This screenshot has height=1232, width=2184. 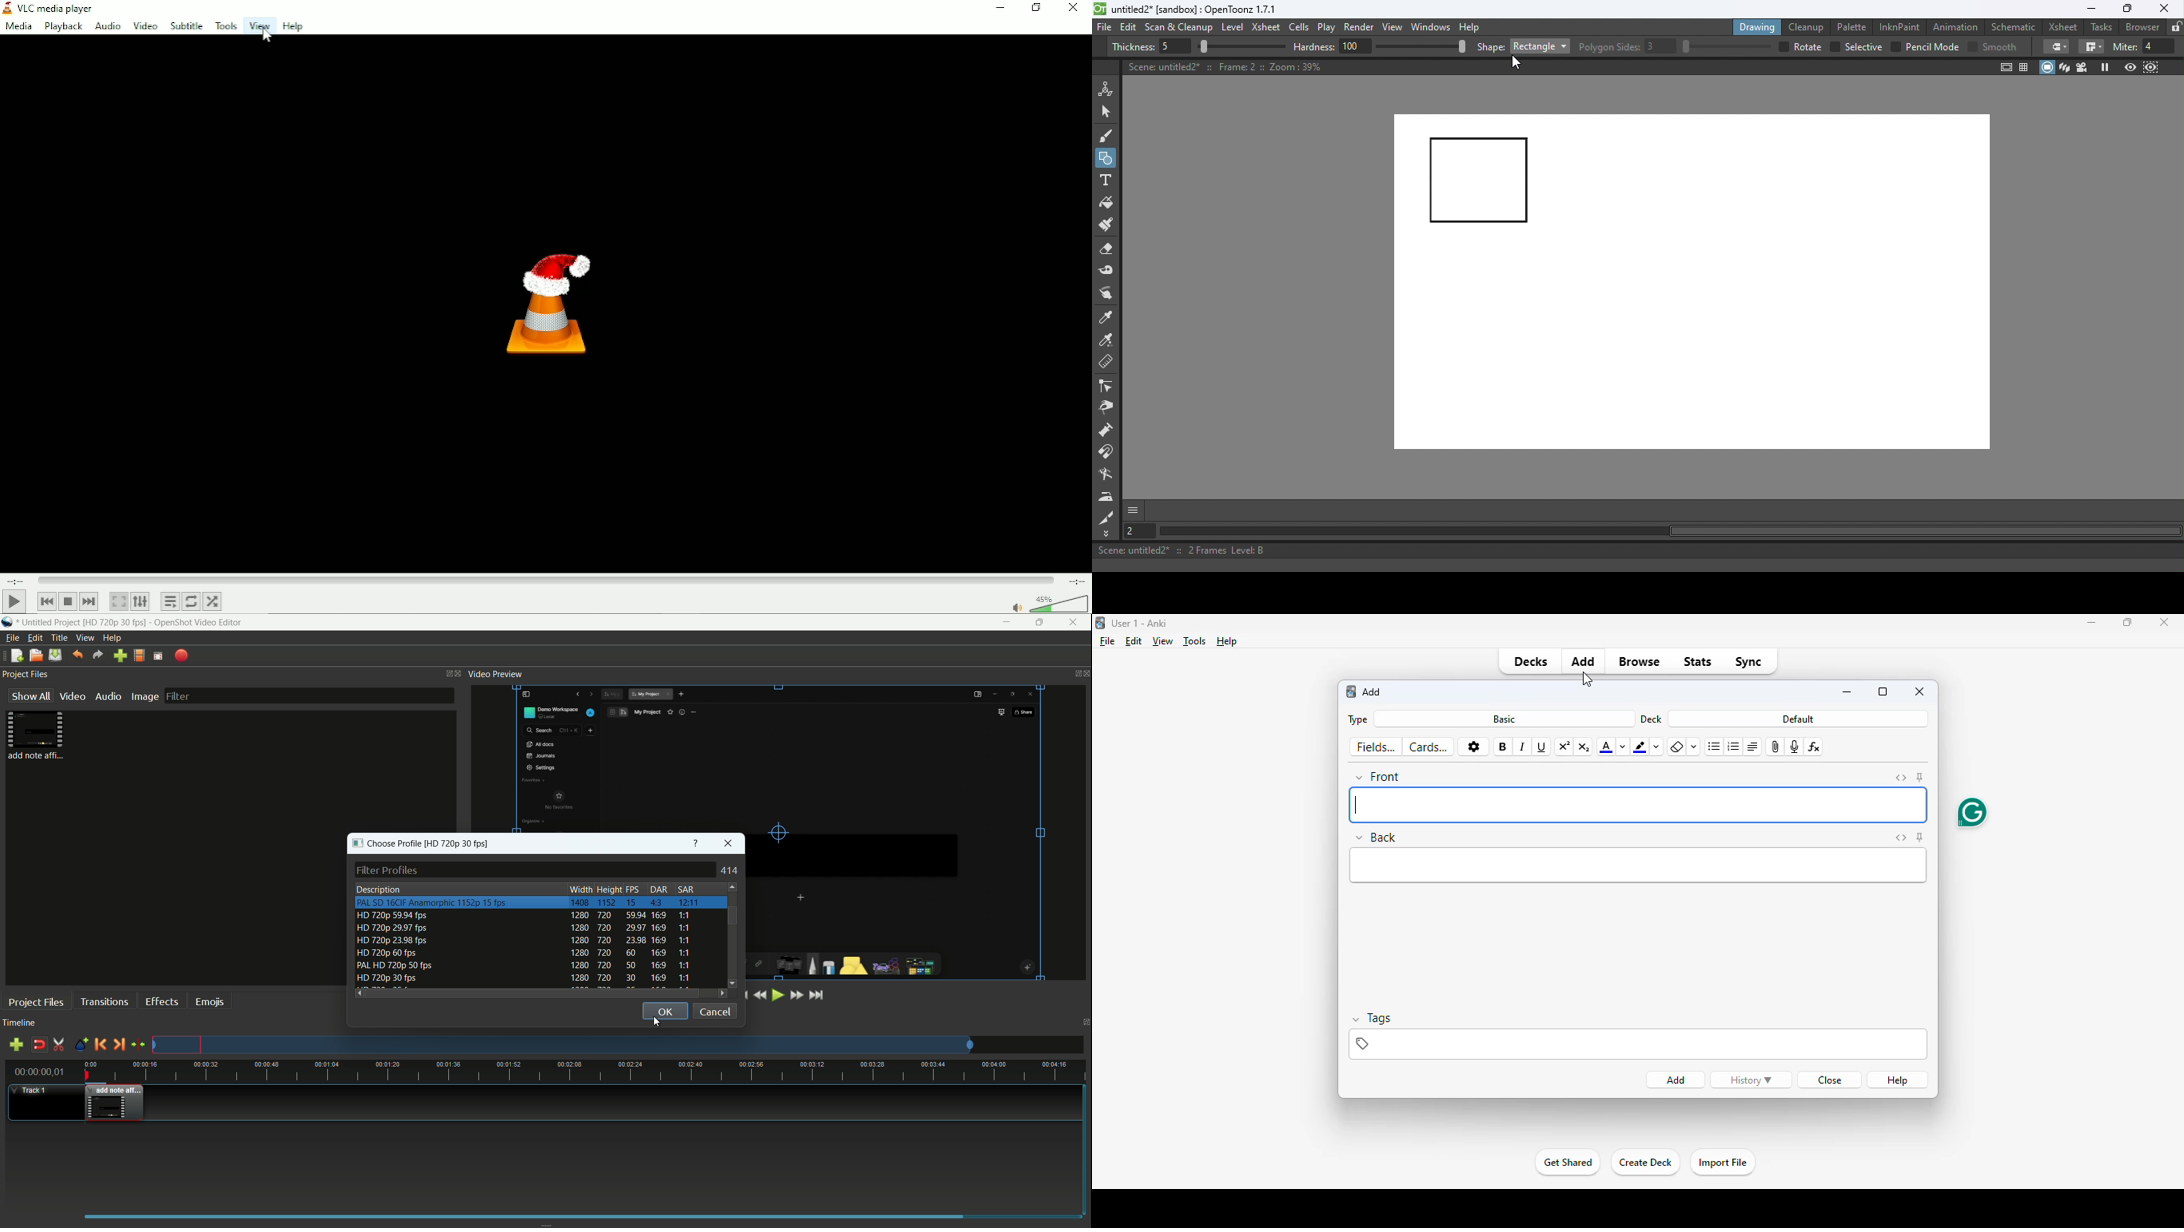 I want to click on Play duration, so click(x=546, y=580).